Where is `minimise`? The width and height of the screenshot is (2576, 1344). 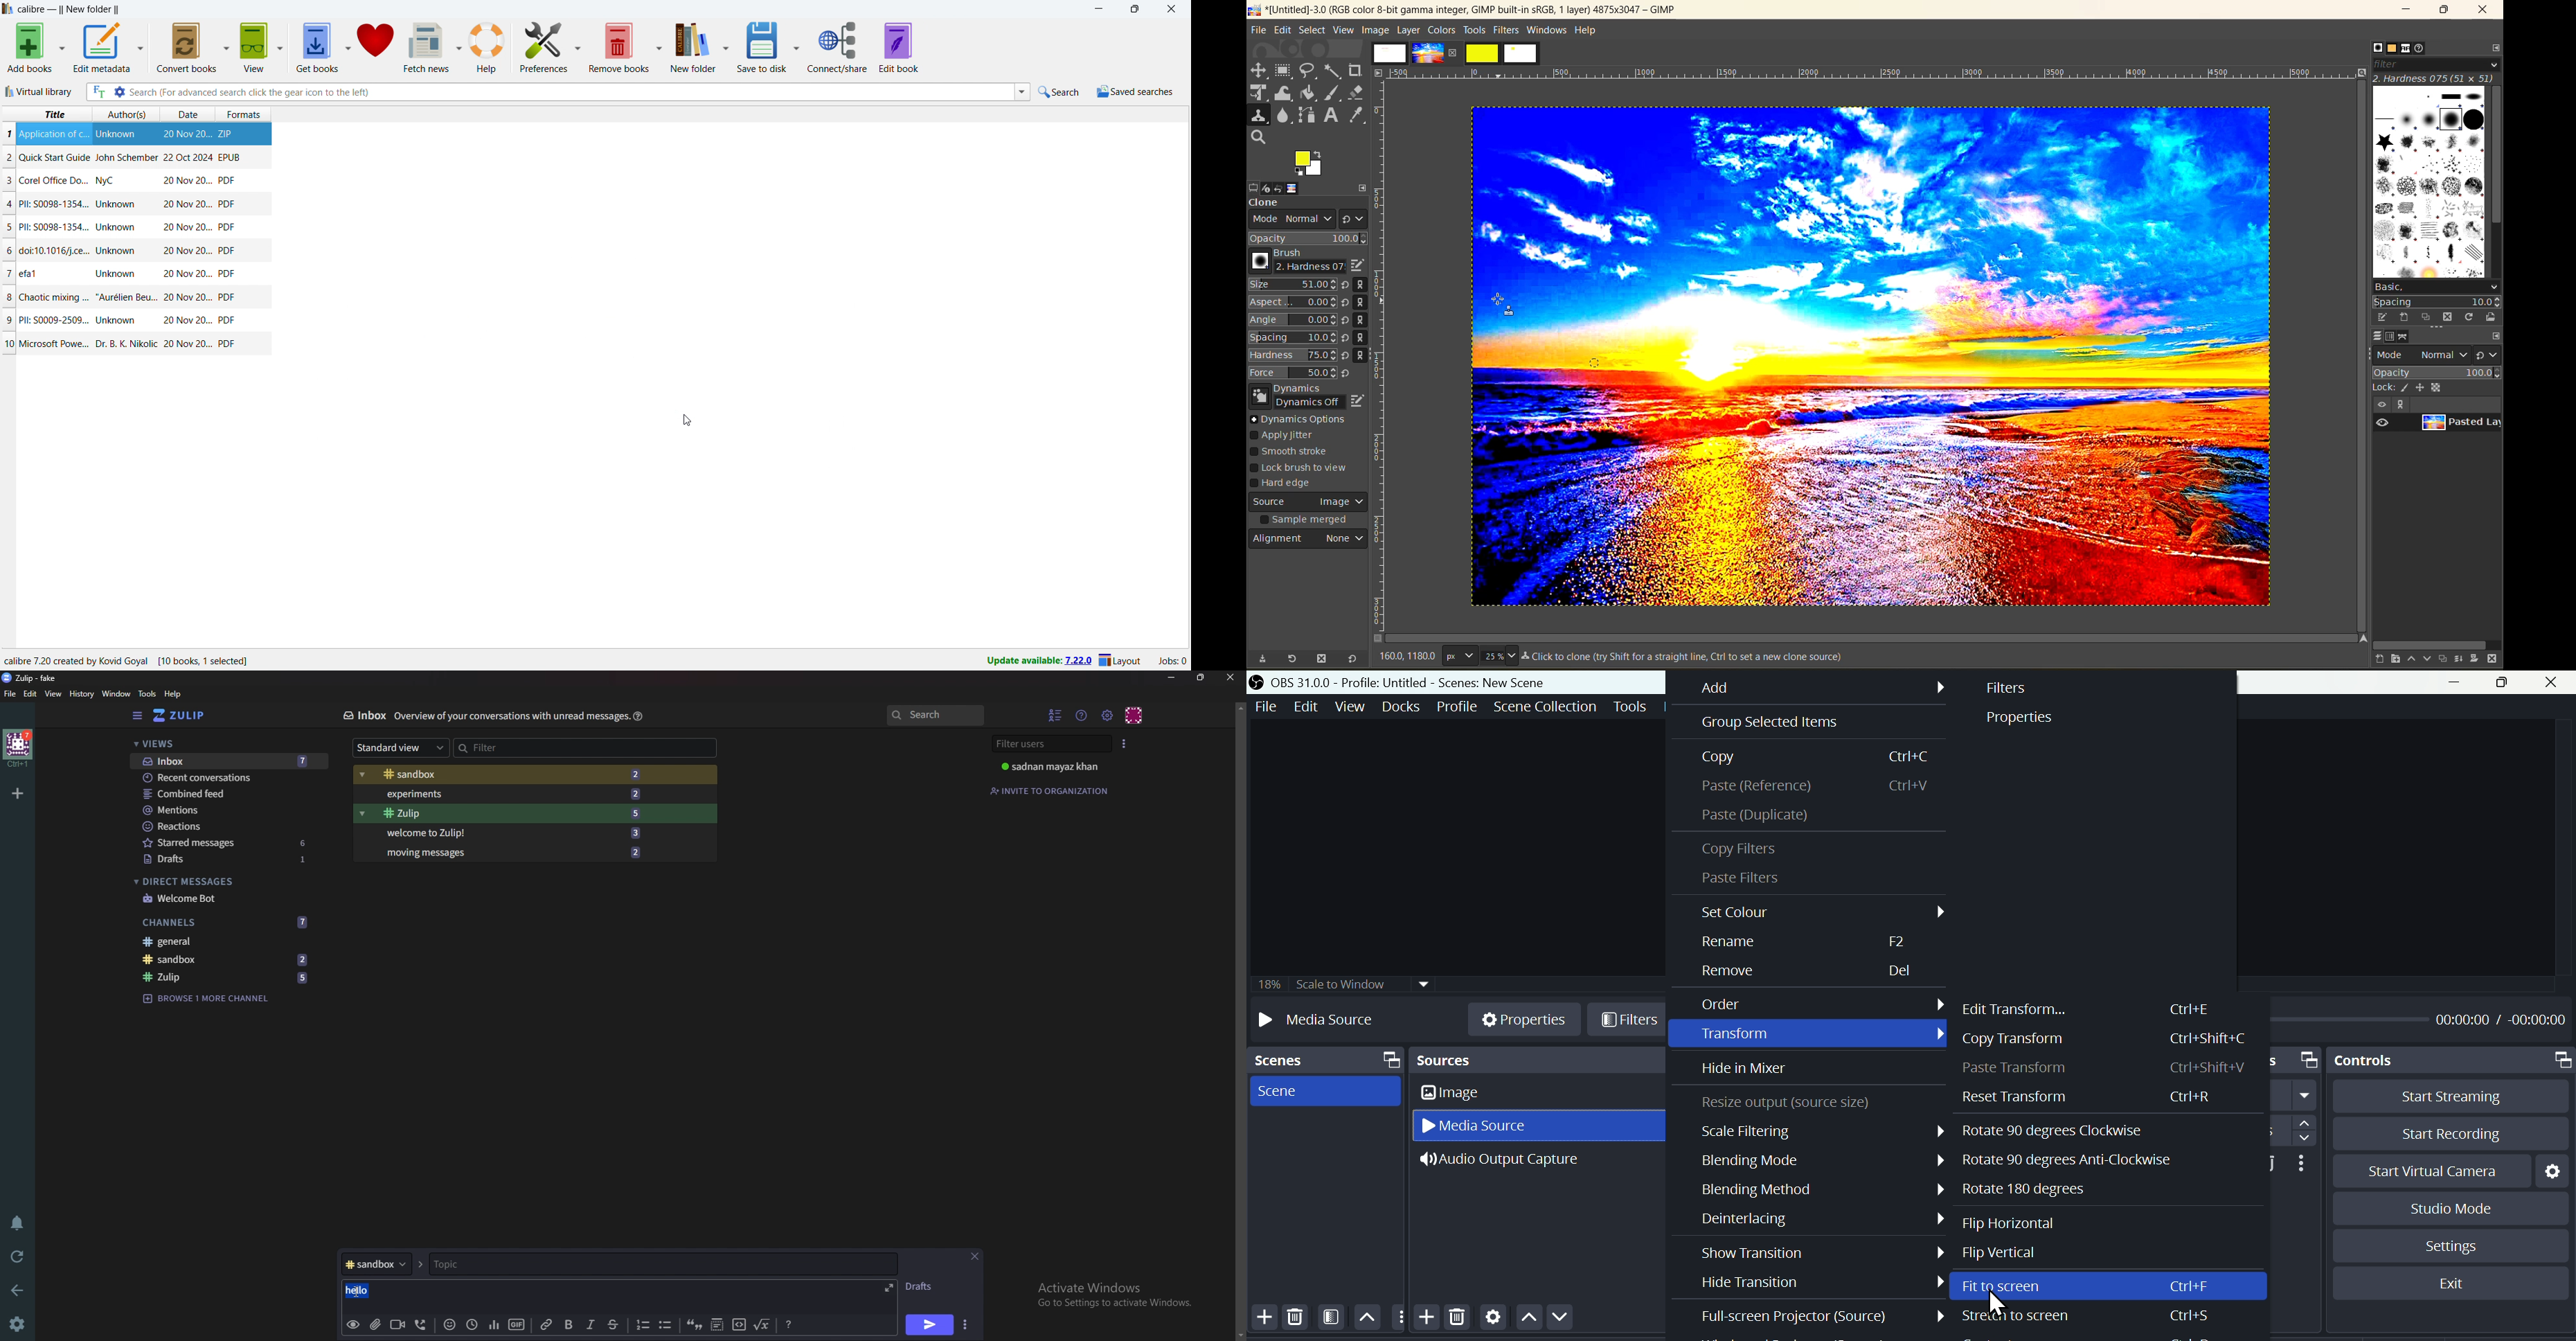 minimise is located at coordinates (2462, 682).